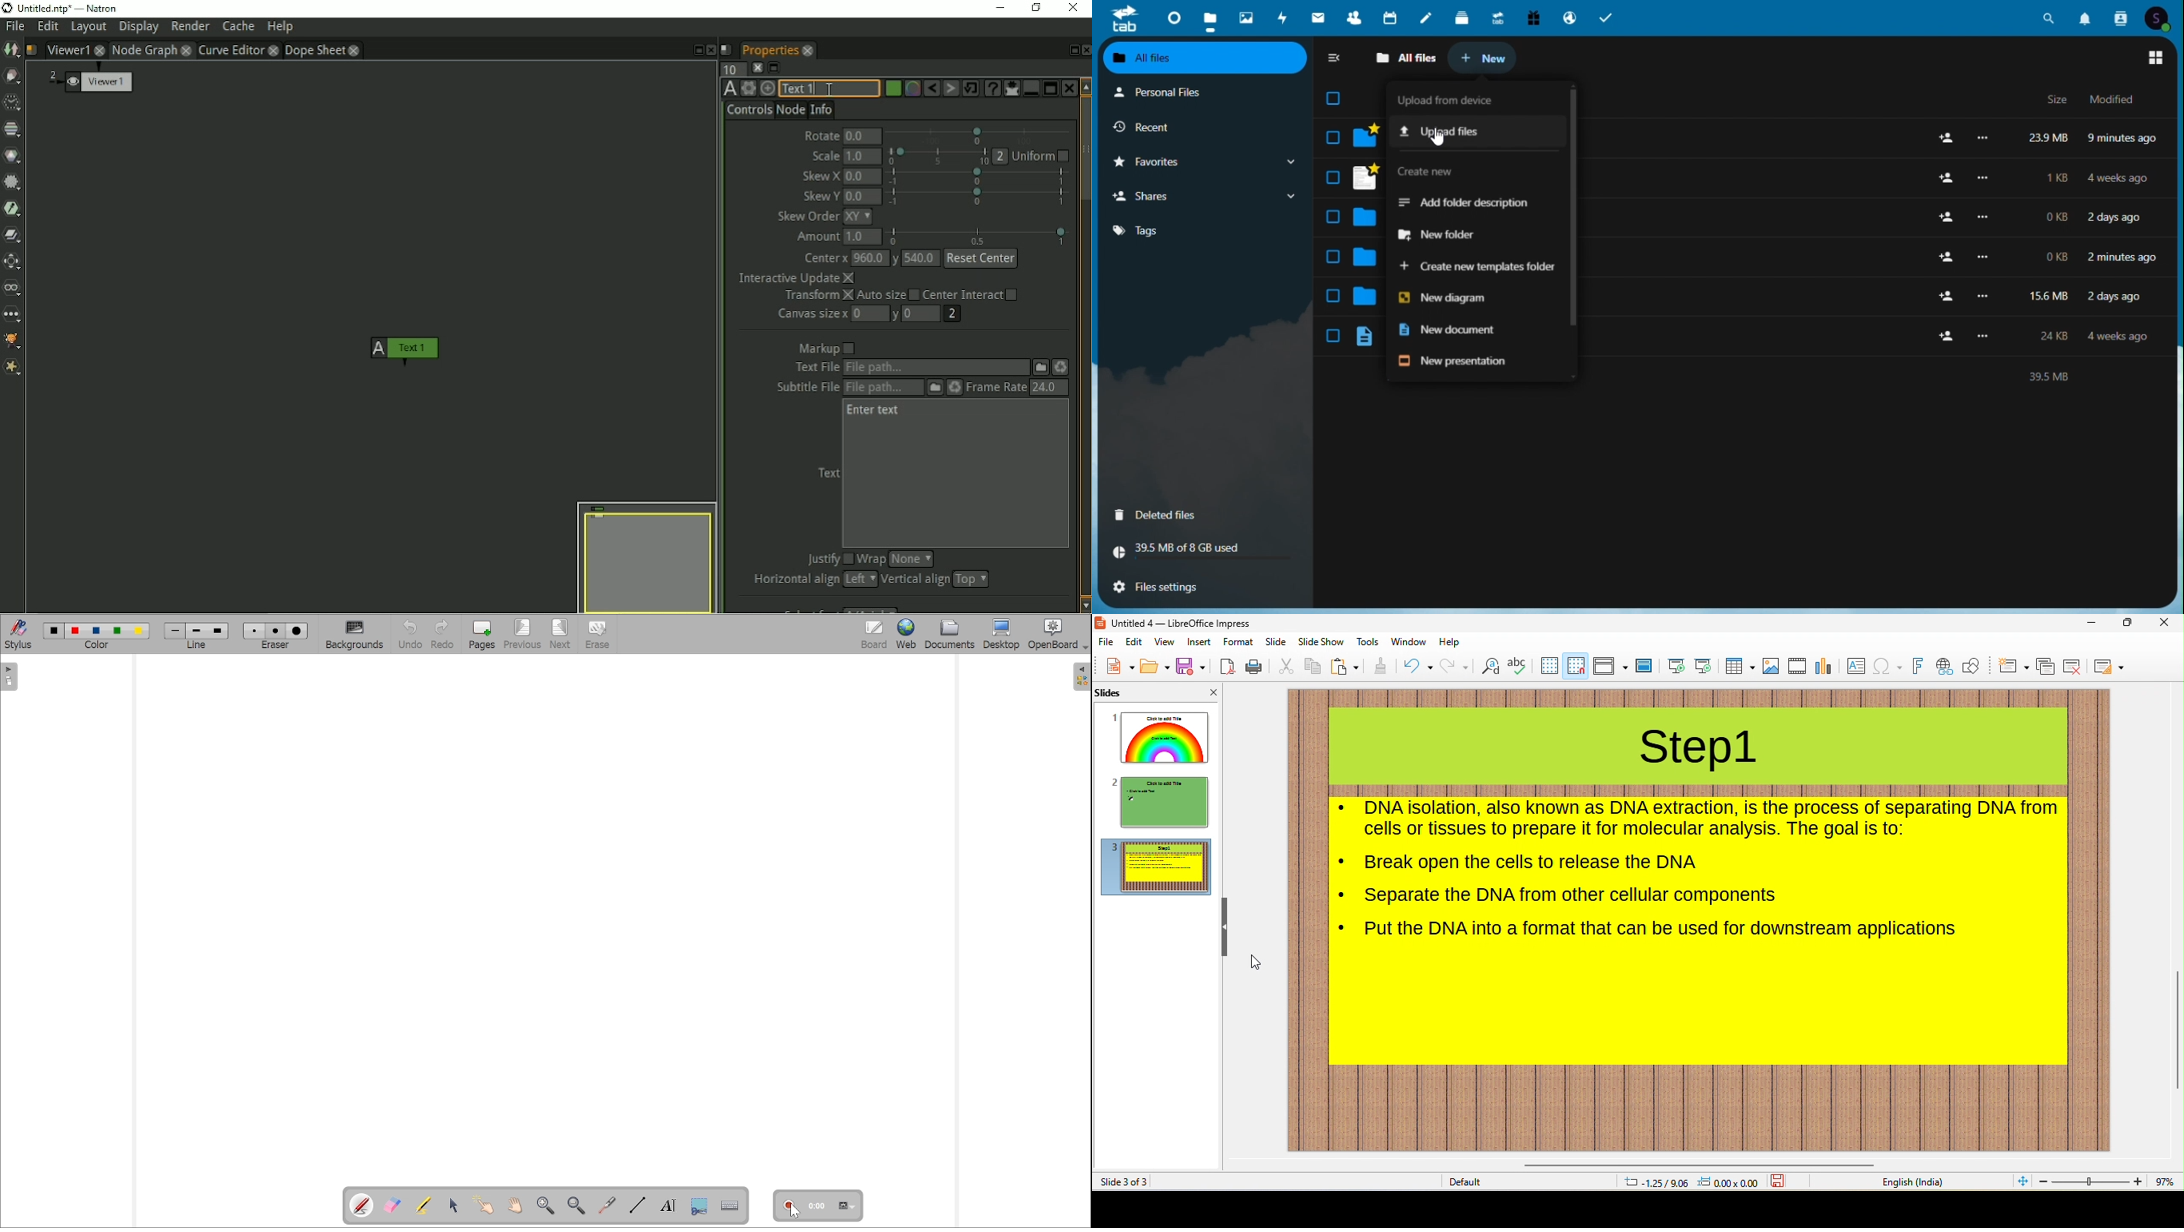 Image resolution: width=2184 pixels, height=1232 pixels. What do you see at coordinates (1703, 666) in the screenshot?
I see `start from current slide` at bounding box center [1703, 666].